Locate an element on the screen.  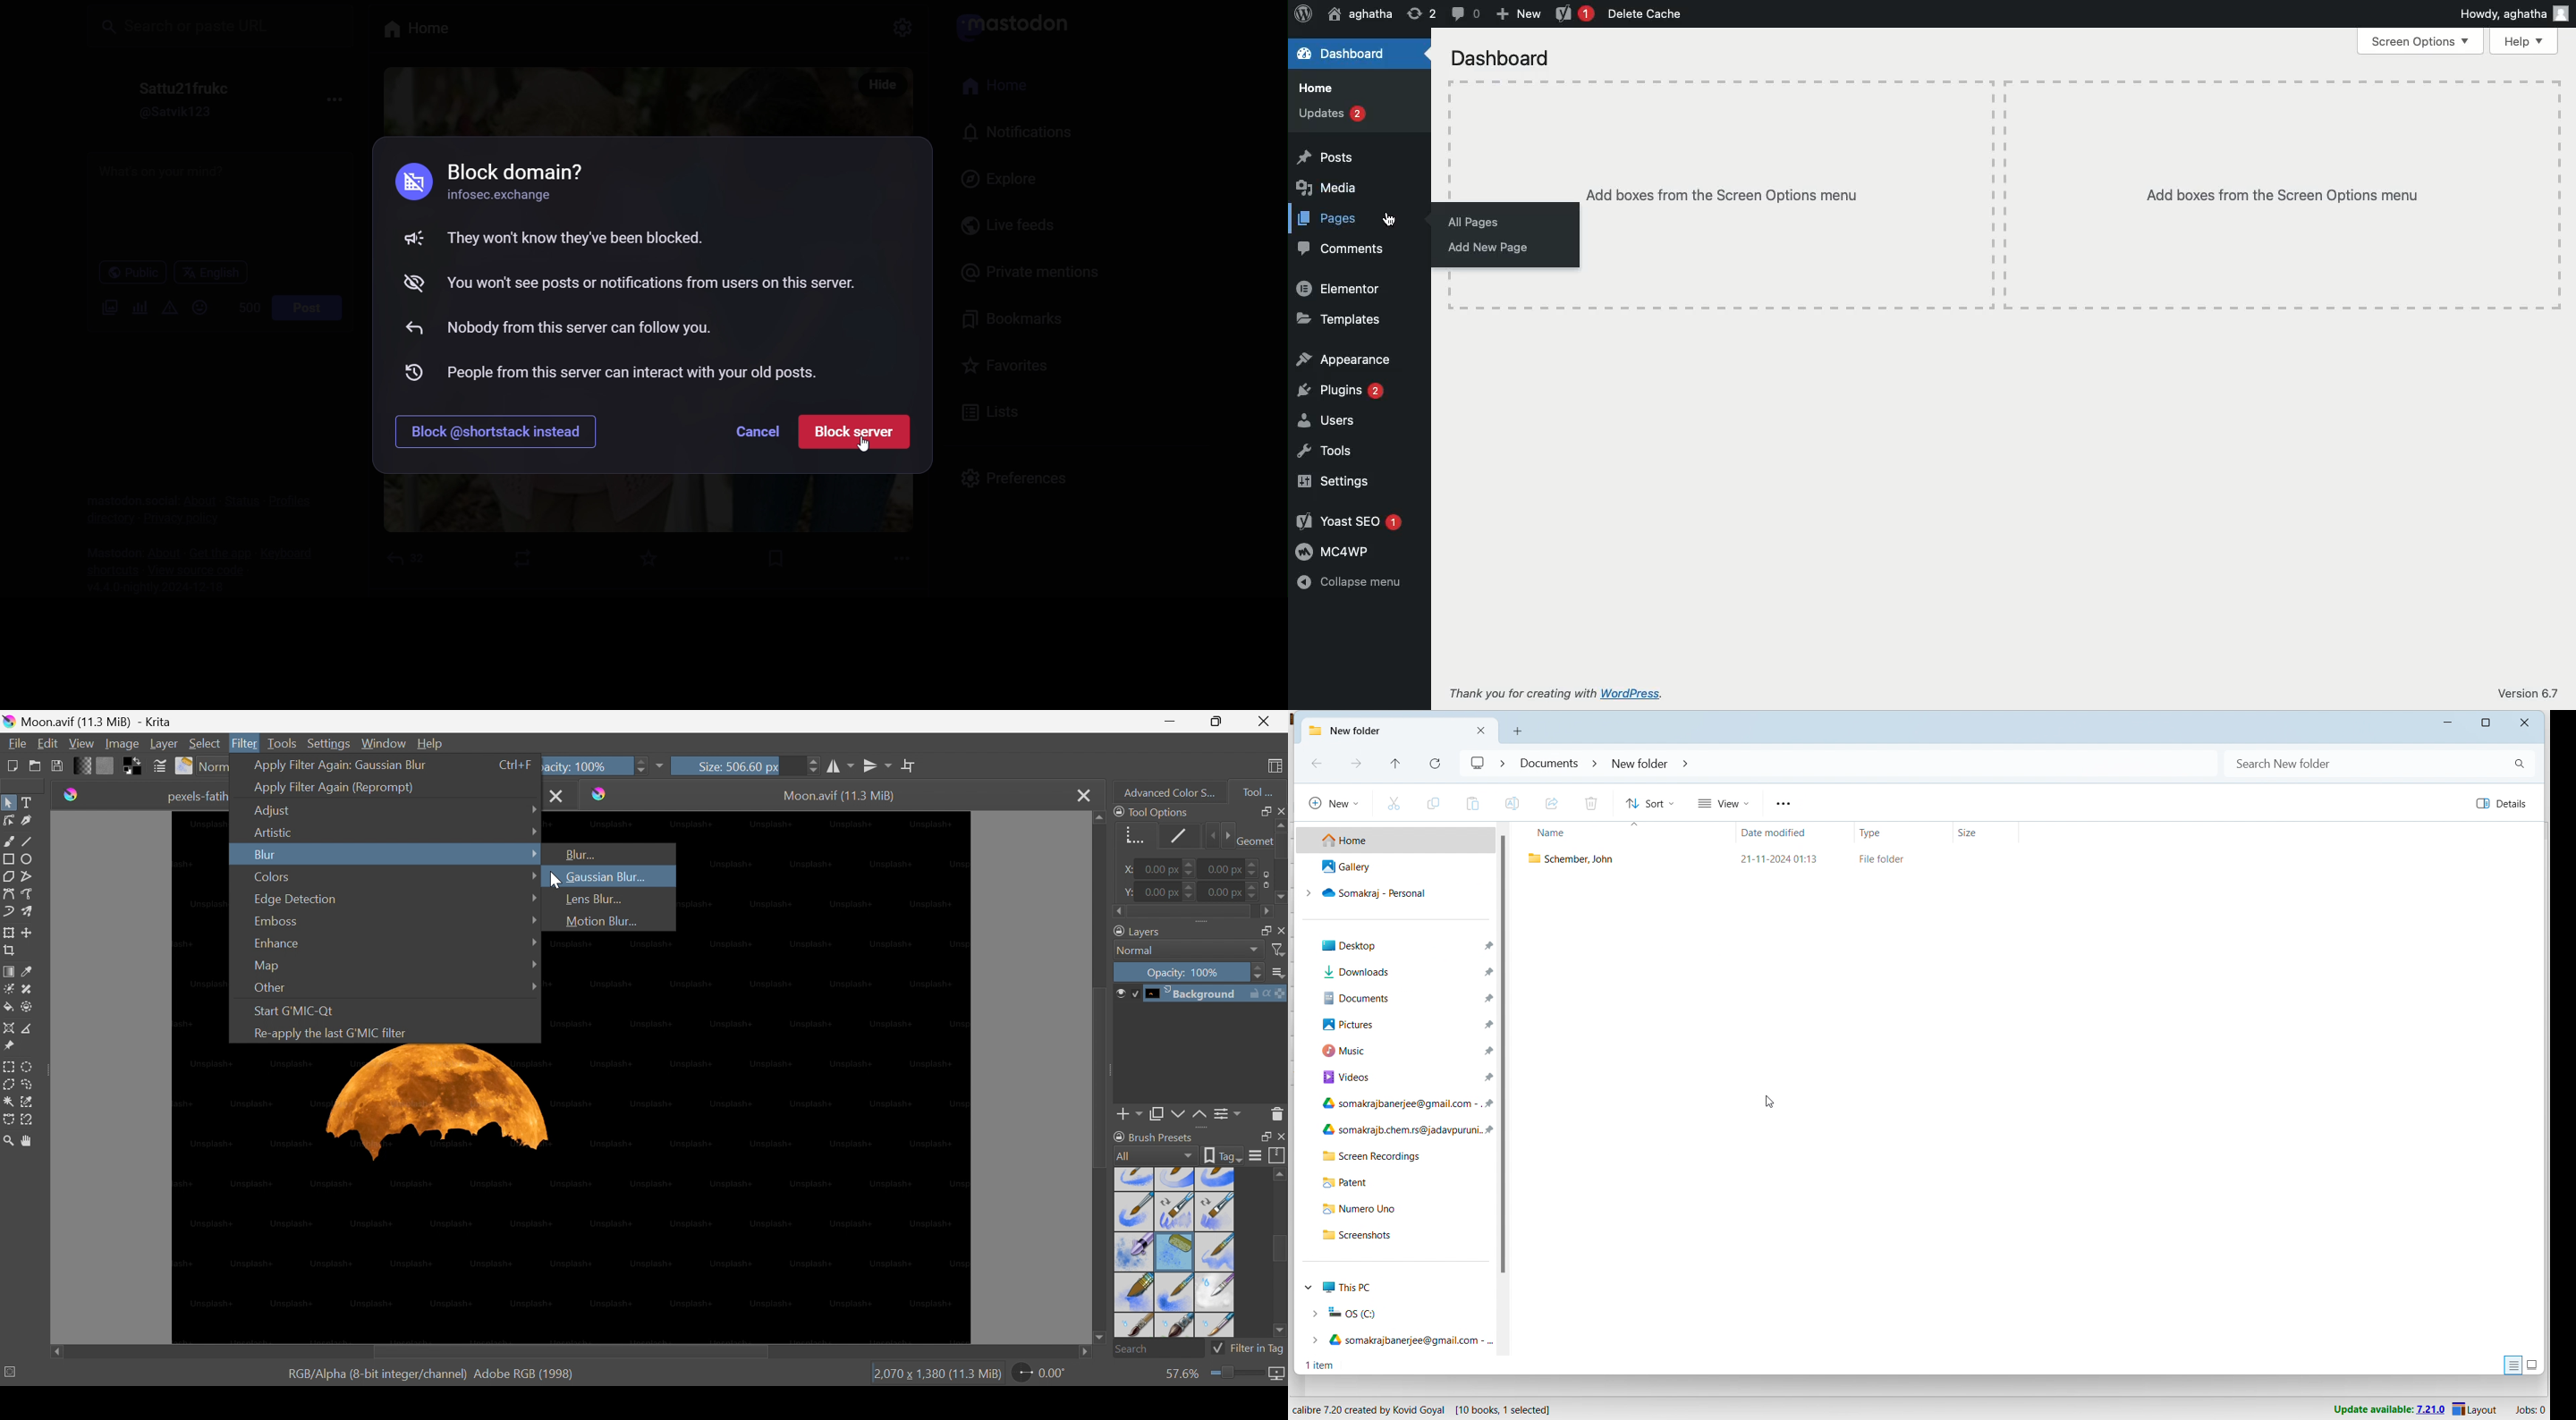
exported book is located at coordinates (1752, 861).